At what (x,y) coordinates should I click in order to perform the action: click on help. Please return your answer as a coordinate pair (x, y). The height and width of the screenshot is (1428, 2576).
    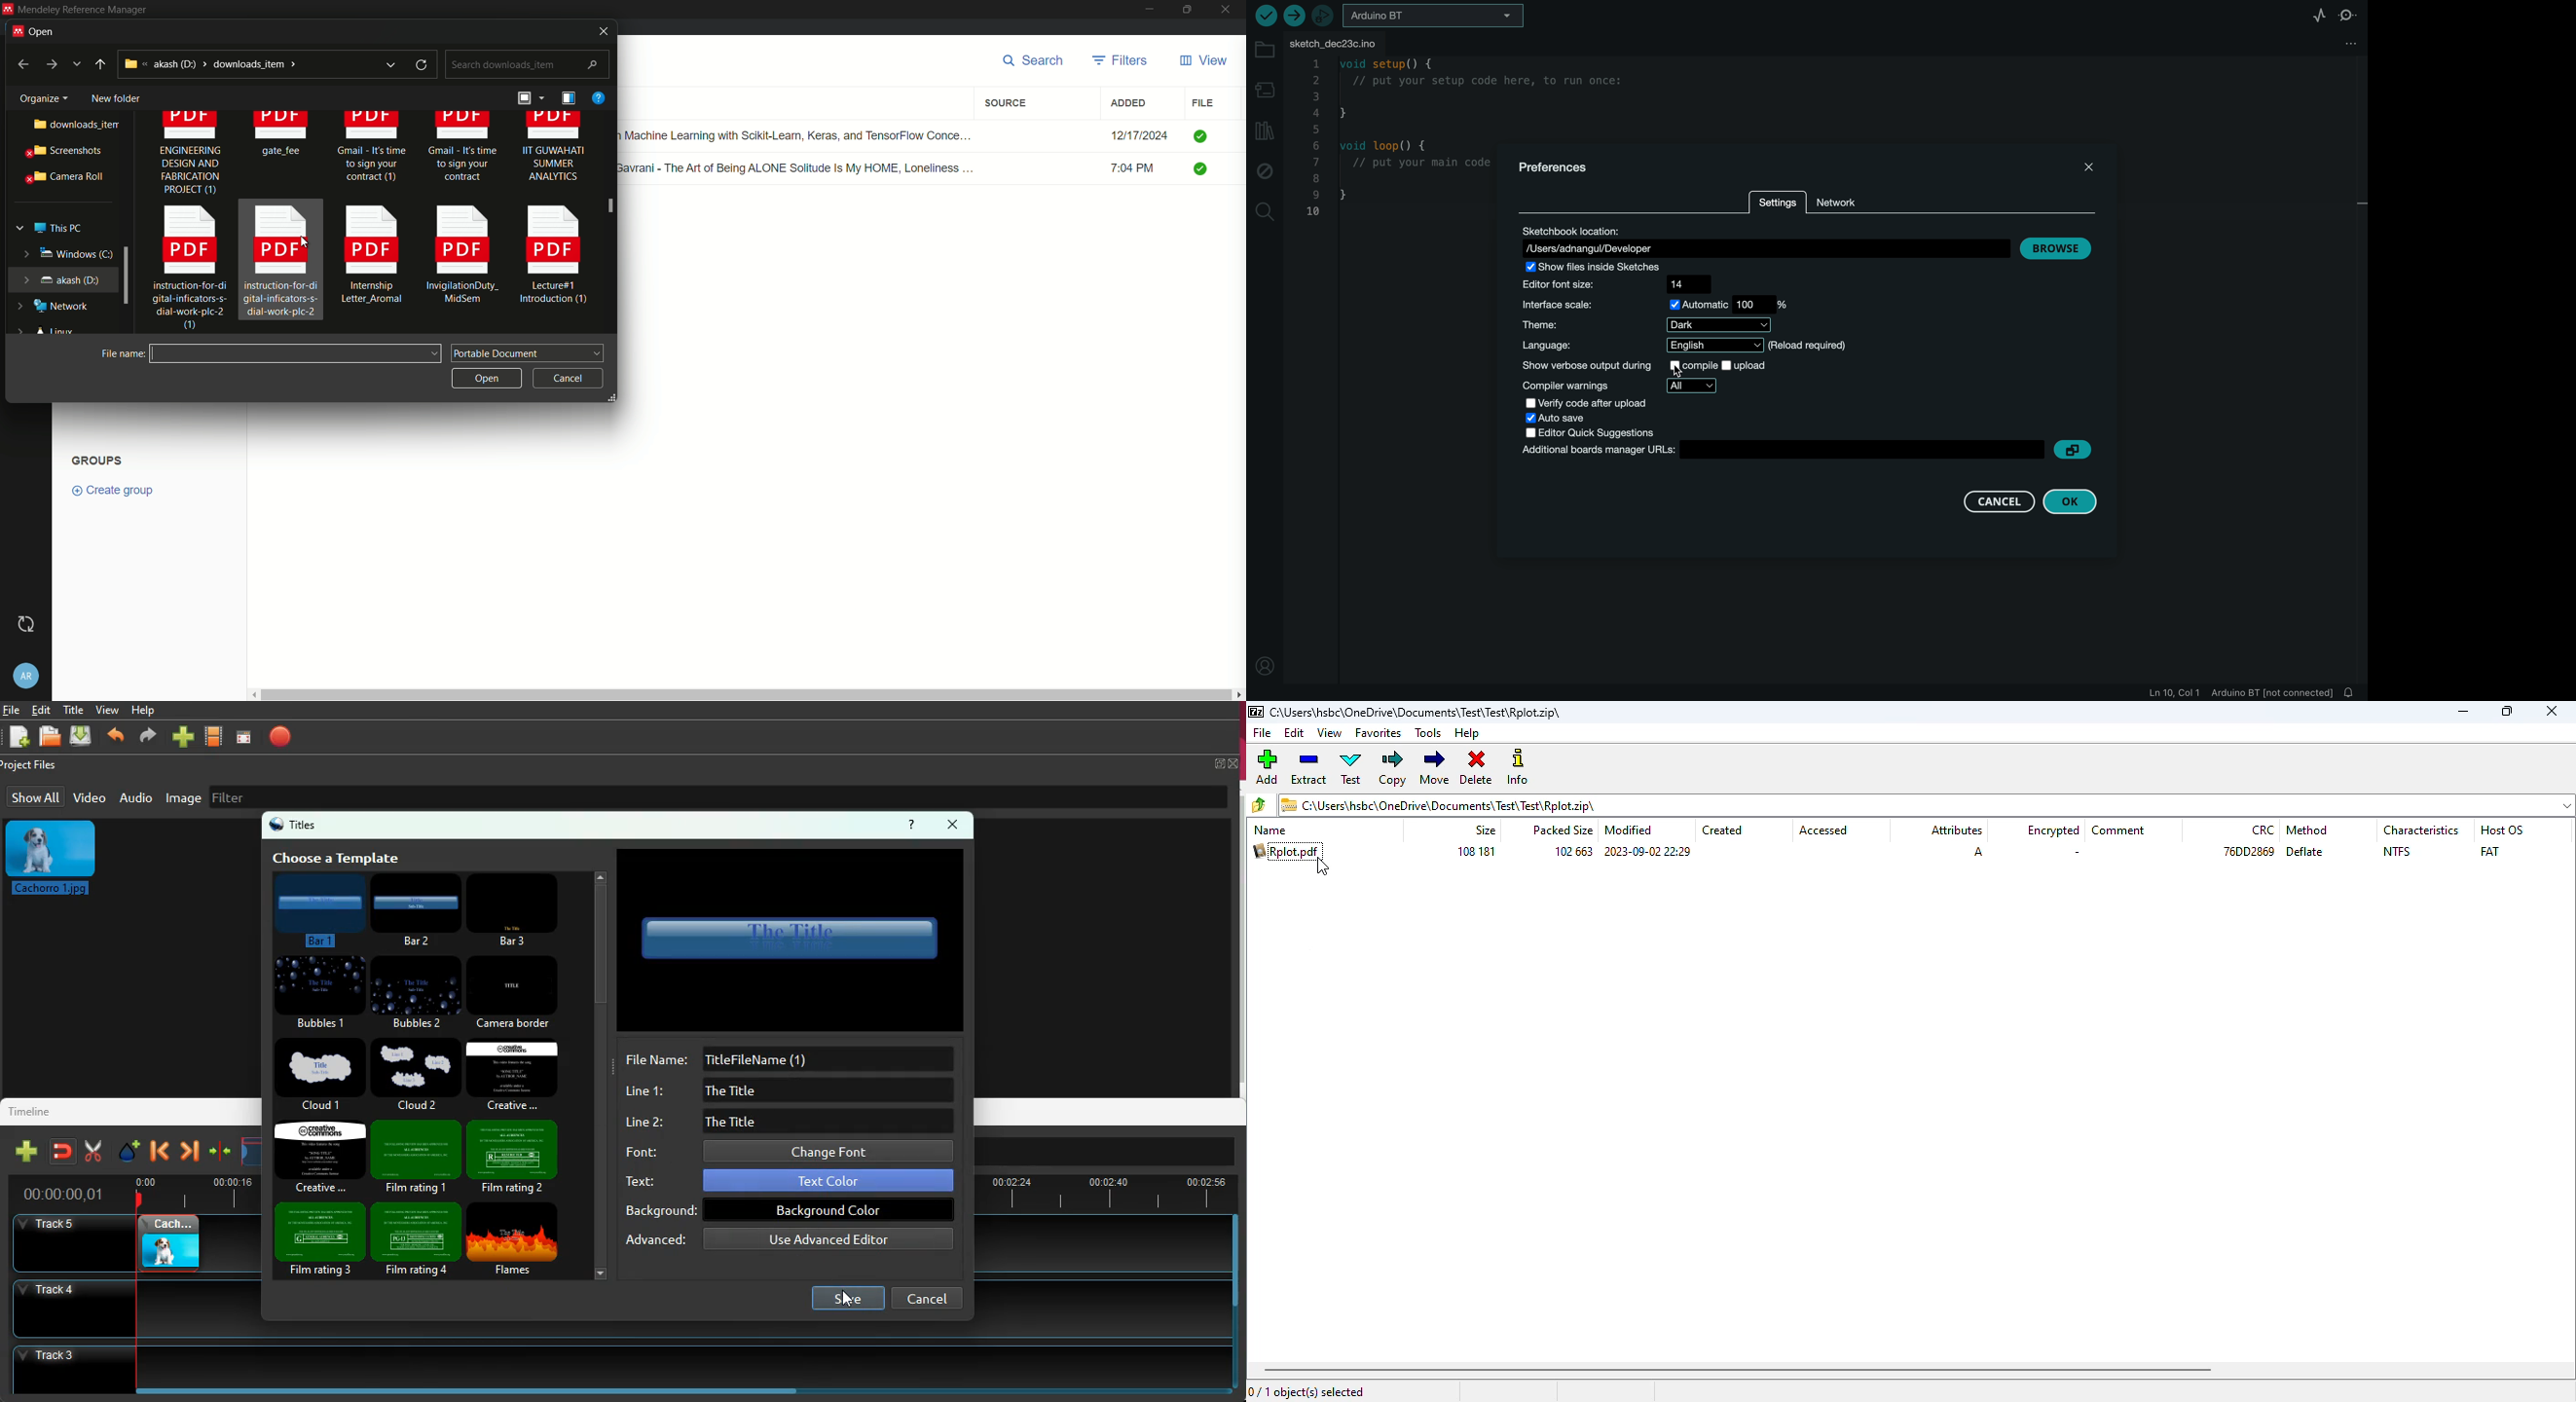
    Looking at the image, I should click on (598, 97).